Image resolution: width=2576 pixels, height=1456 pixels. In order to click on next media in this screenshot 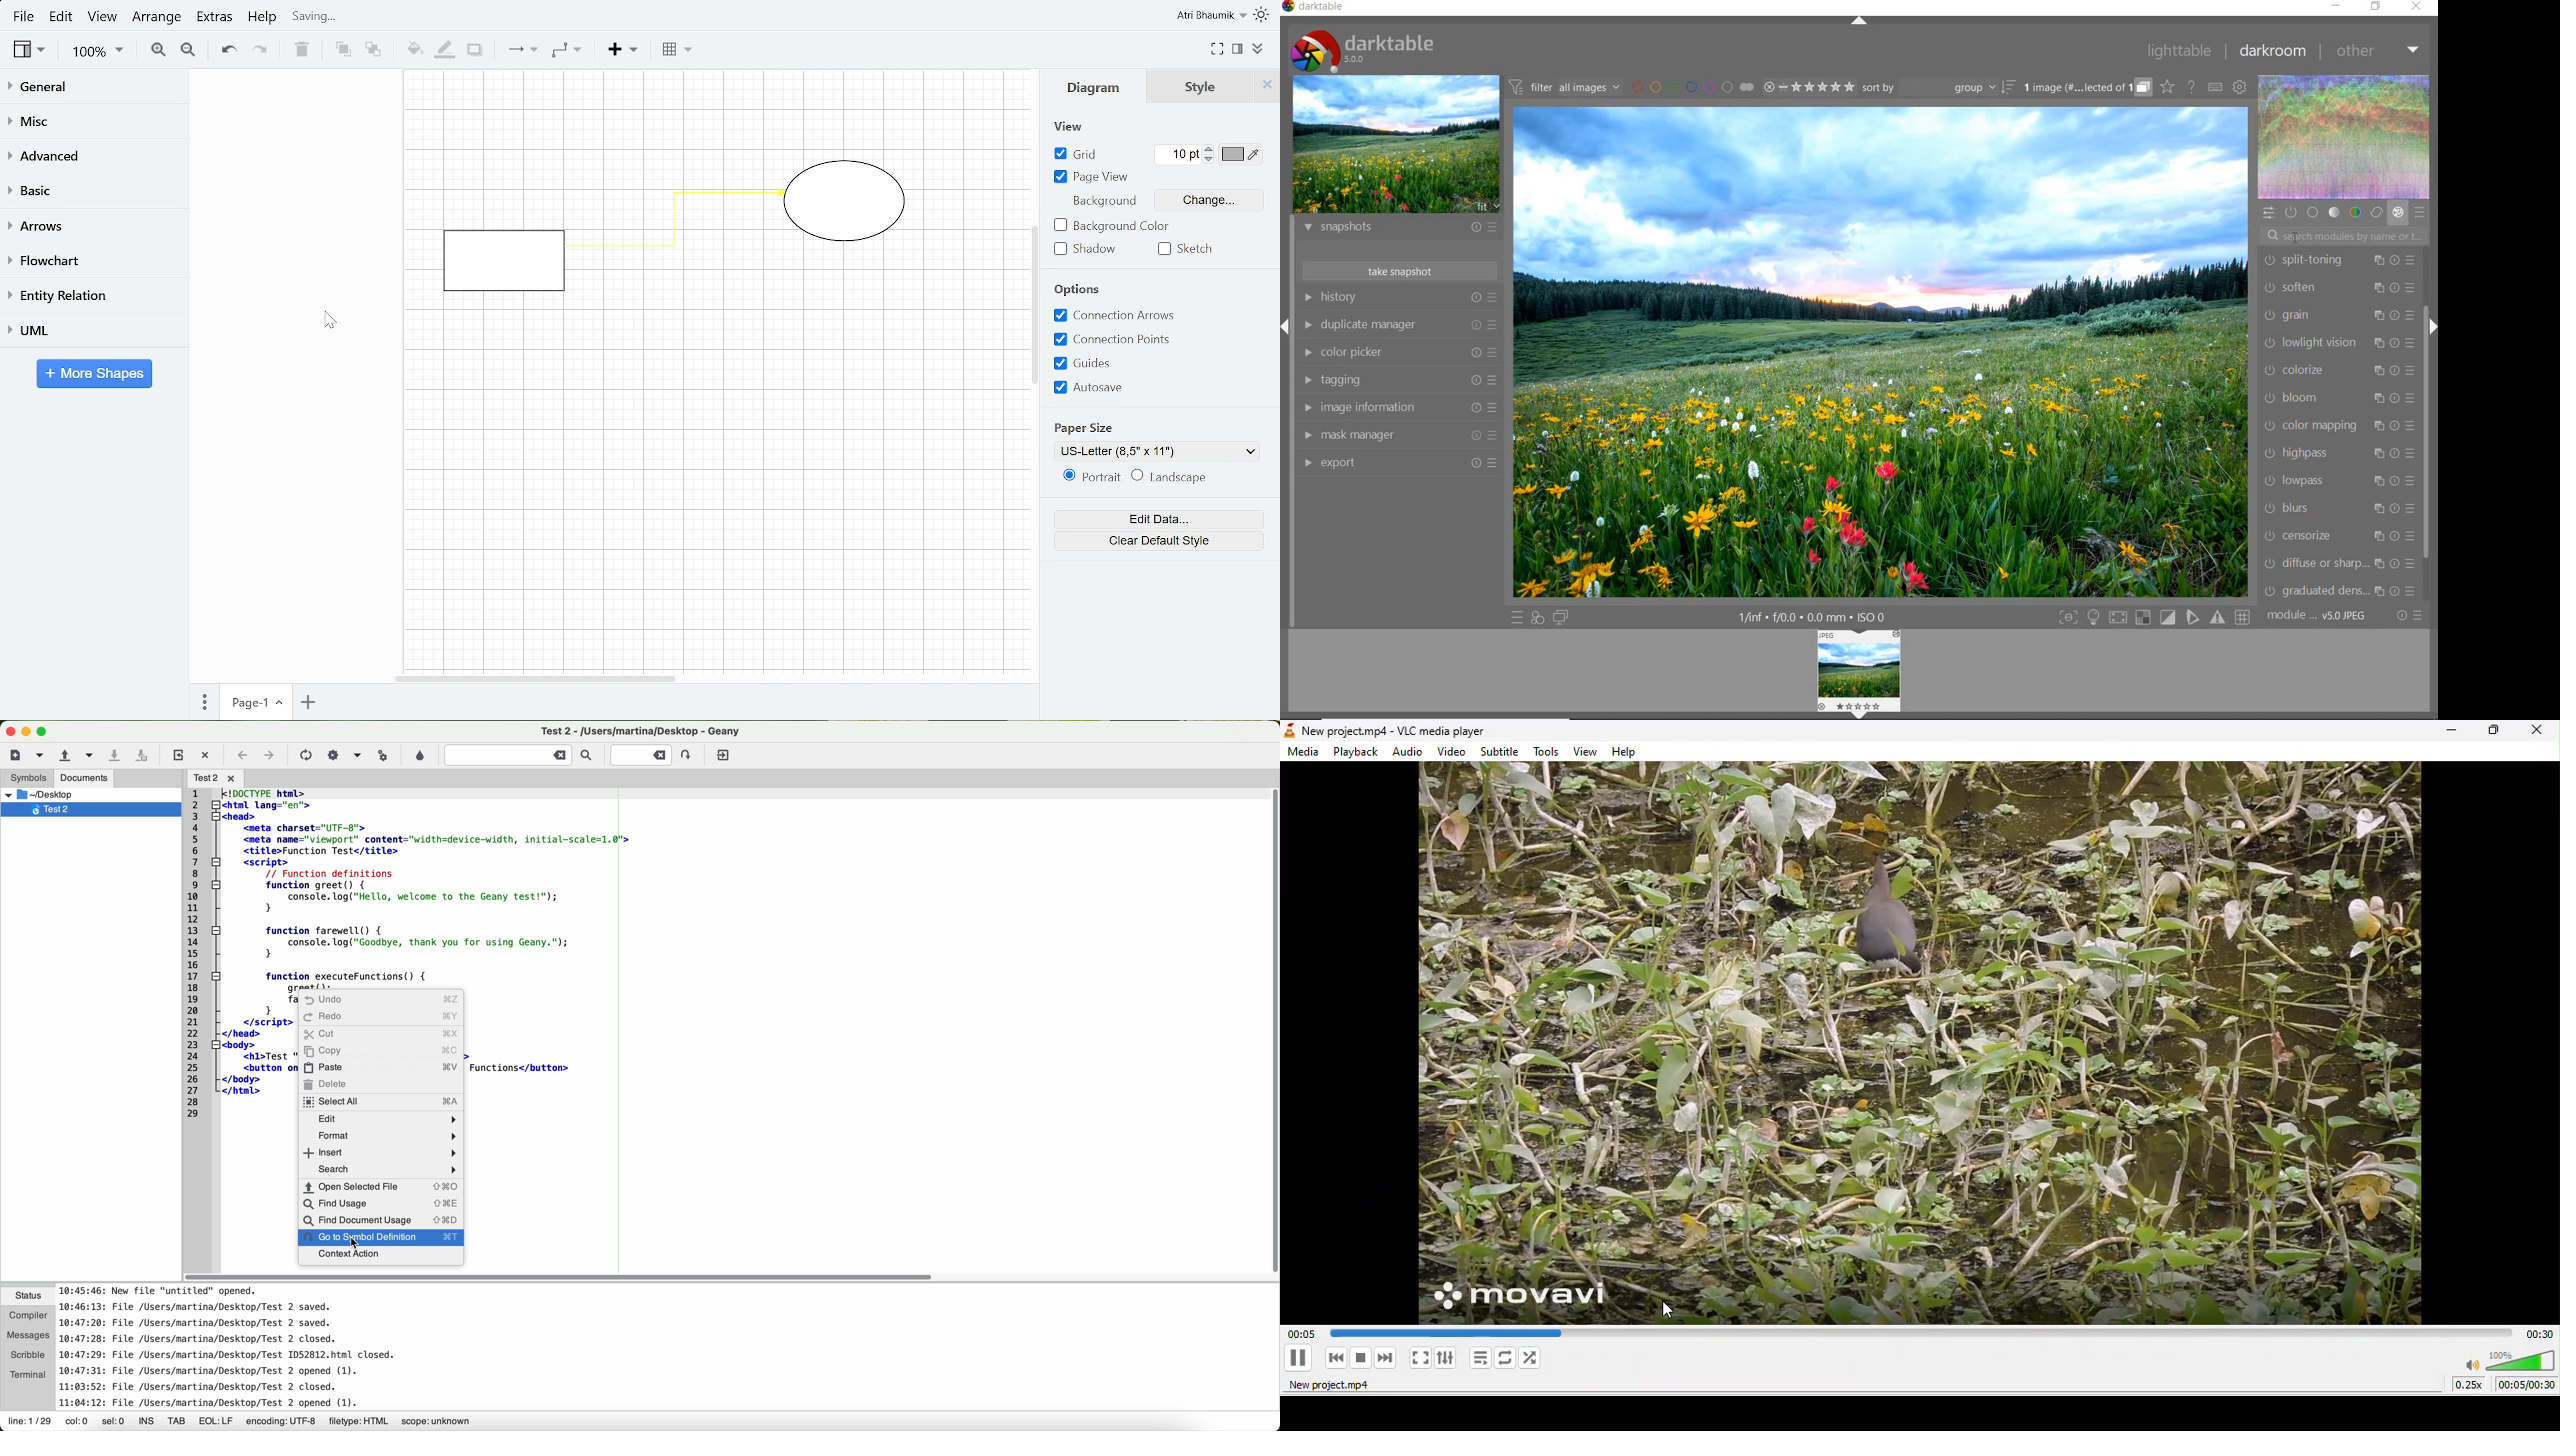, I will do `click(1386, 1361)`.